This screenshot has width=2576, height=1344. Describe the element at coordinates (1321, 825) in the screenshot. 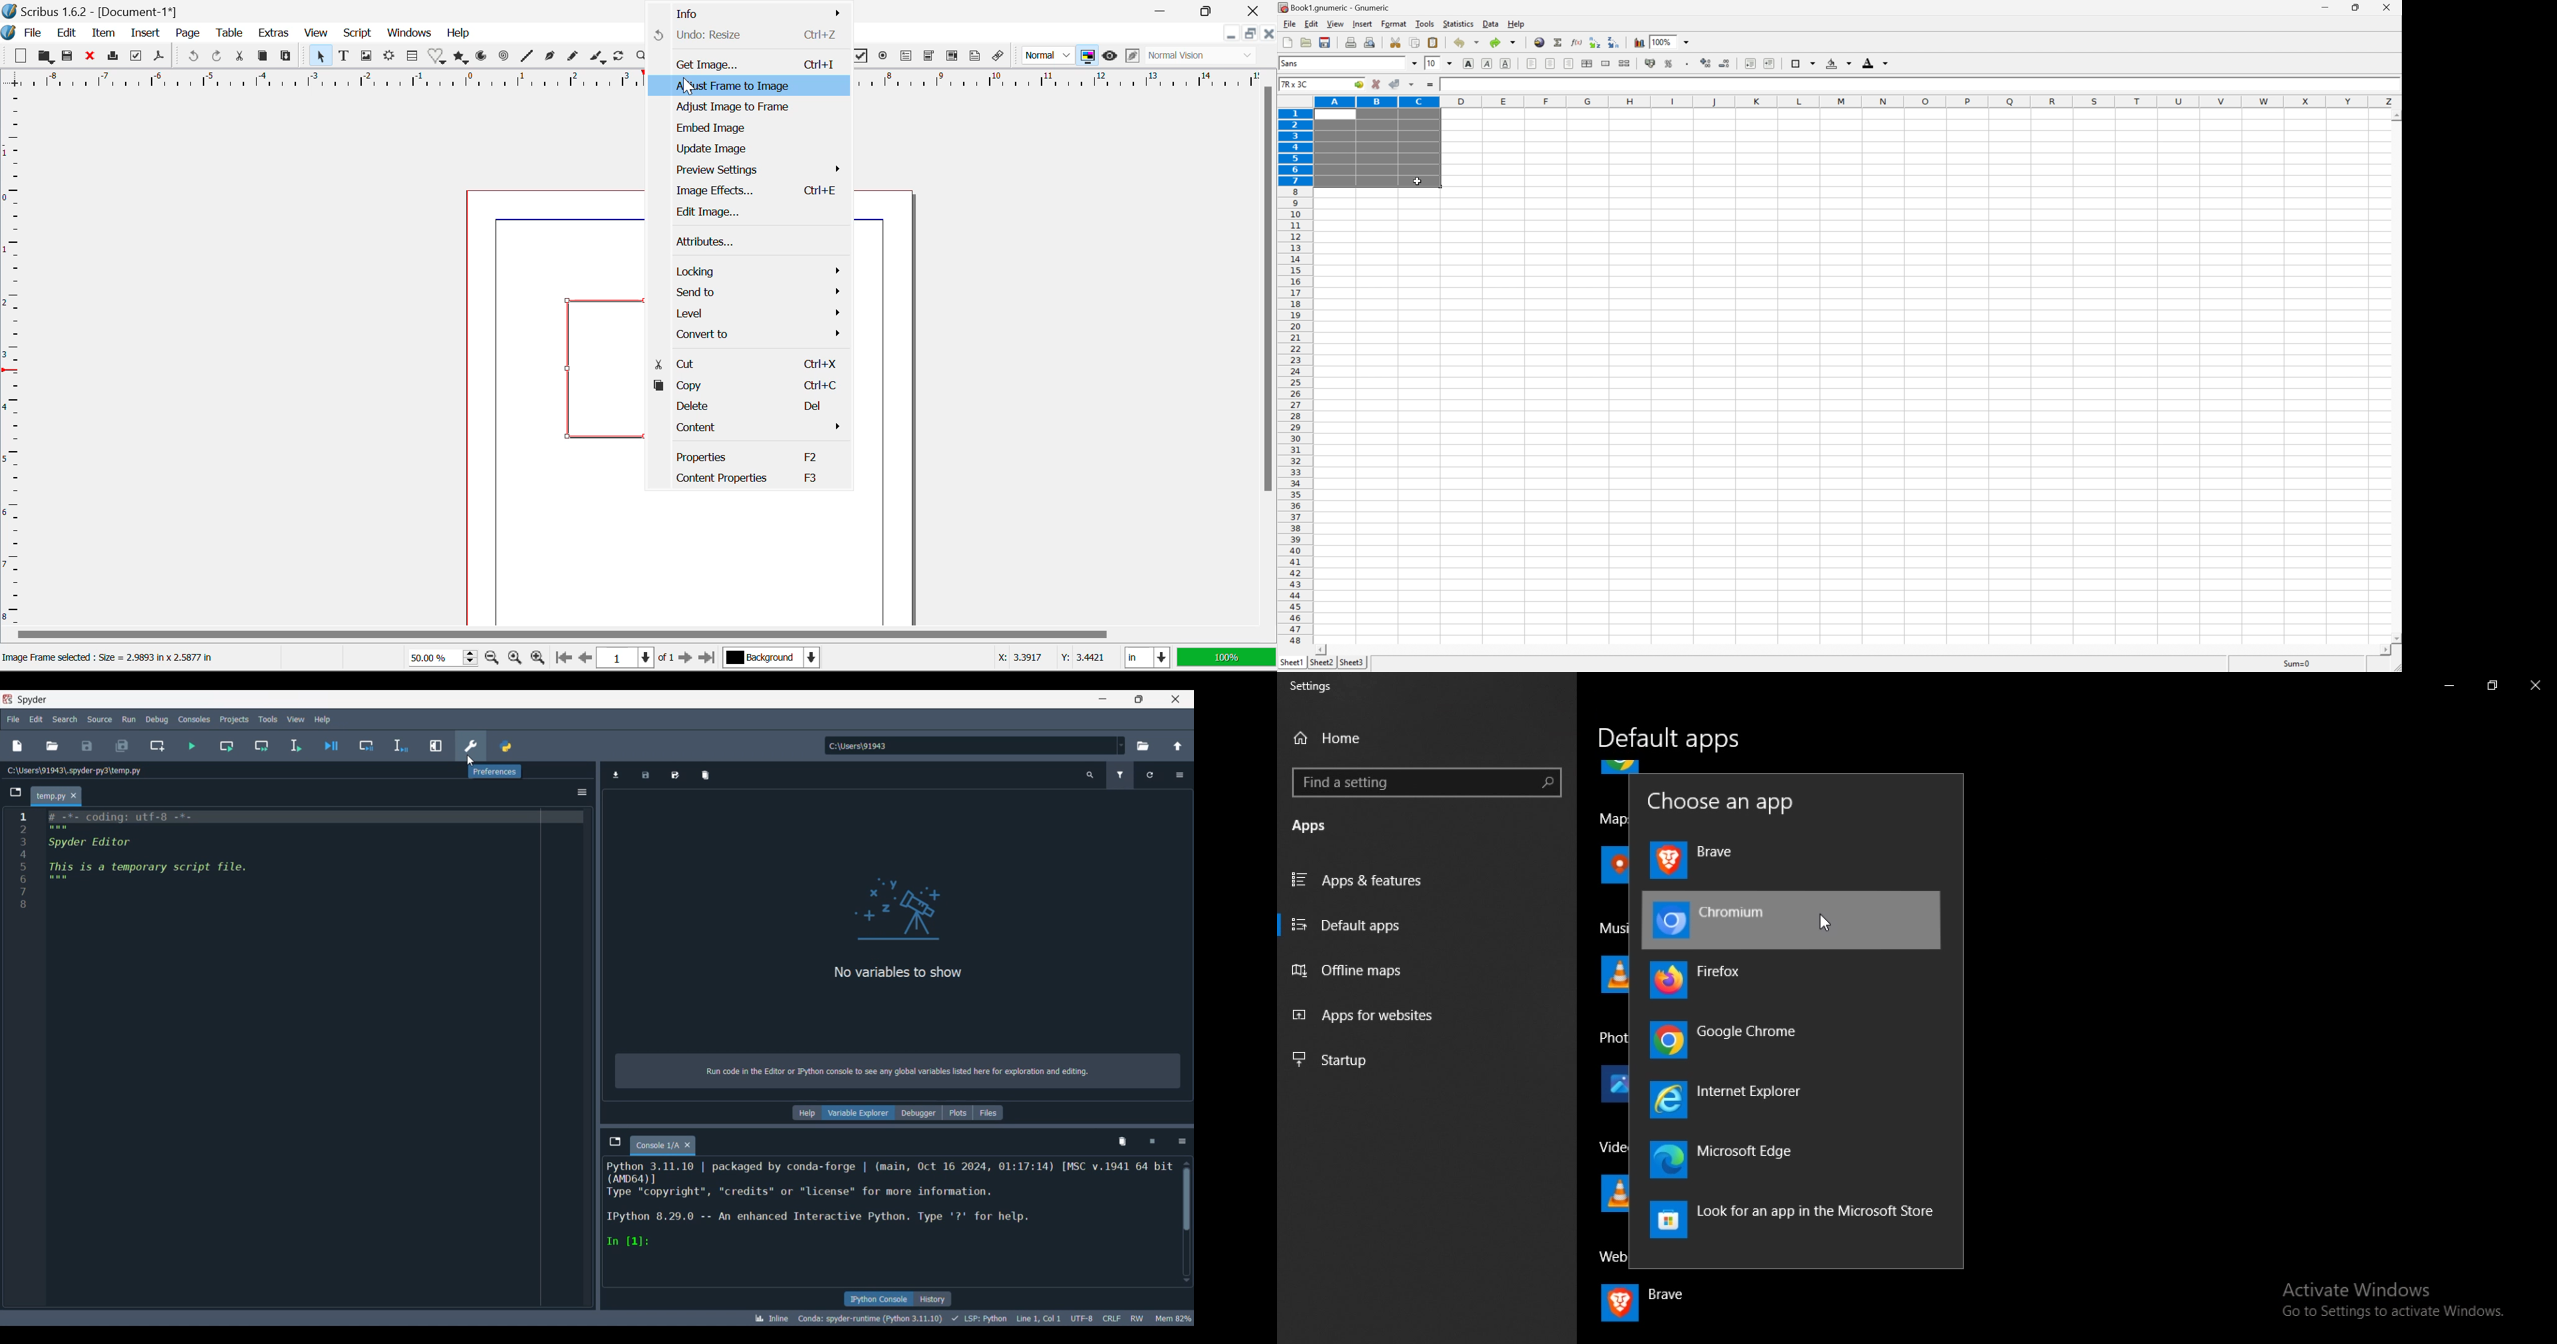

I see `apps` at that location.